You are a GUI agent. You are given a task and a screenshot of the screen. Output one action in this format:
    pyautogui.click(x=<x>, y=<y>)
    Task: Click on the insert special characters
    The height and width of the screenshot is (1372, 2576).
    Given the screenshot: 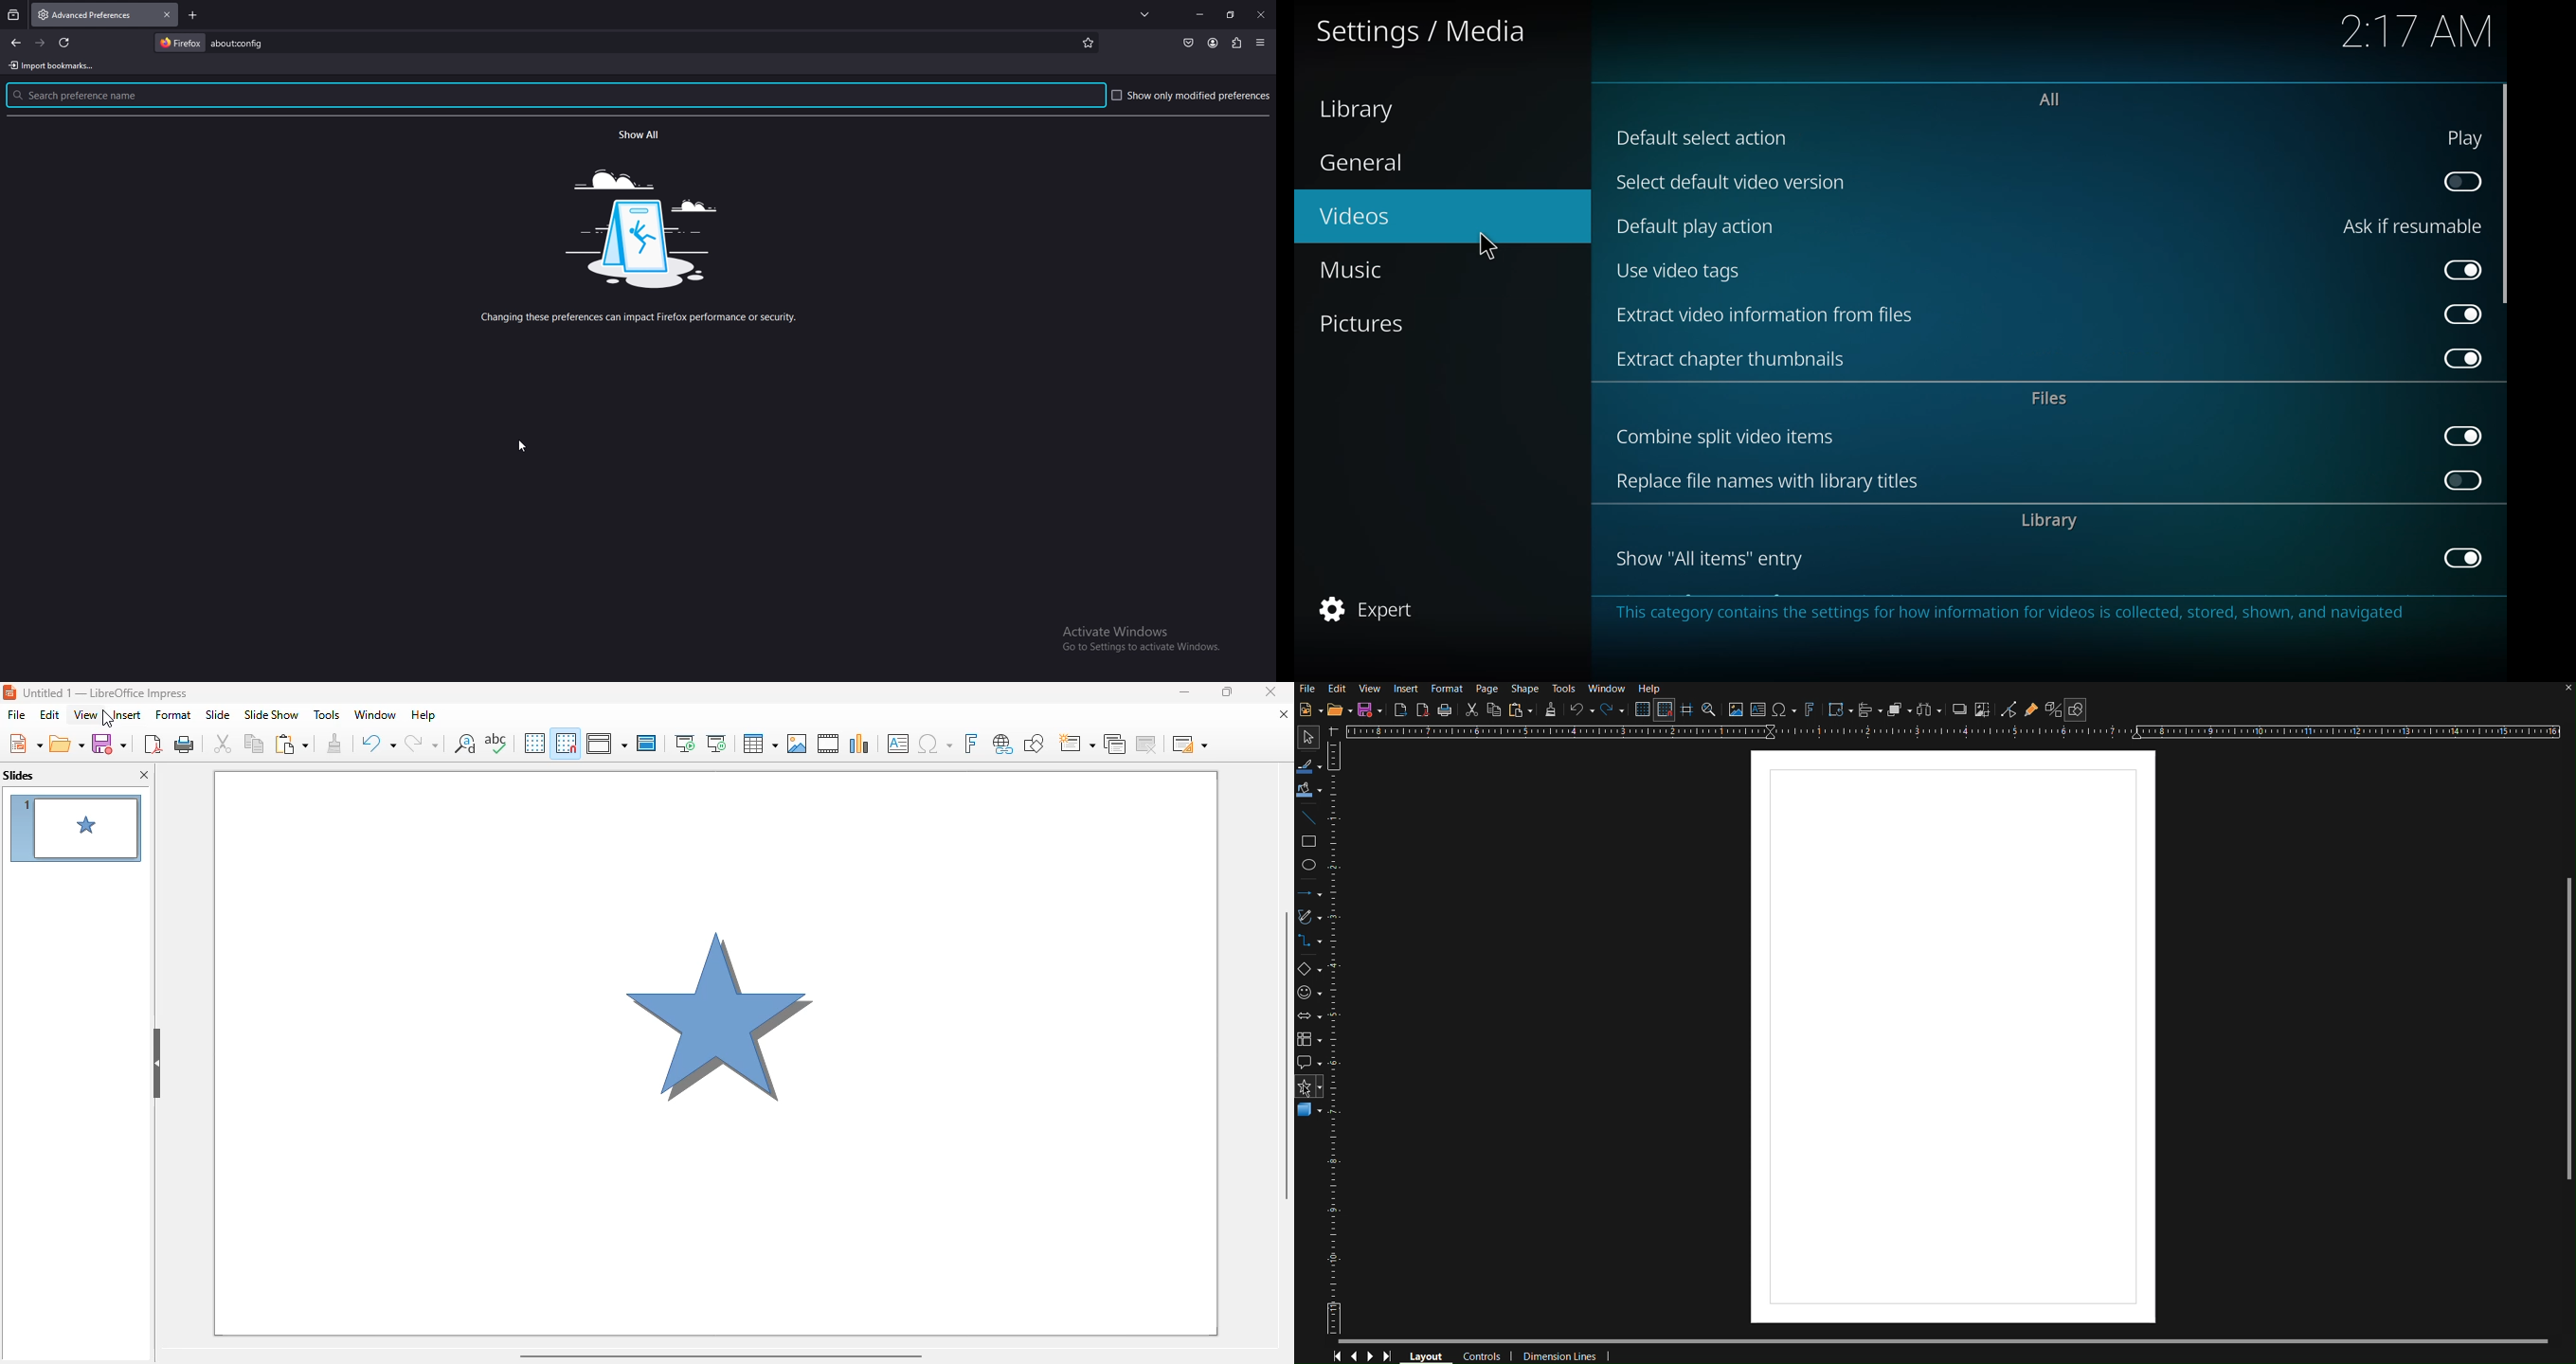 What is the action you would take?
    pyautogui.click(x=935, y=744)
    